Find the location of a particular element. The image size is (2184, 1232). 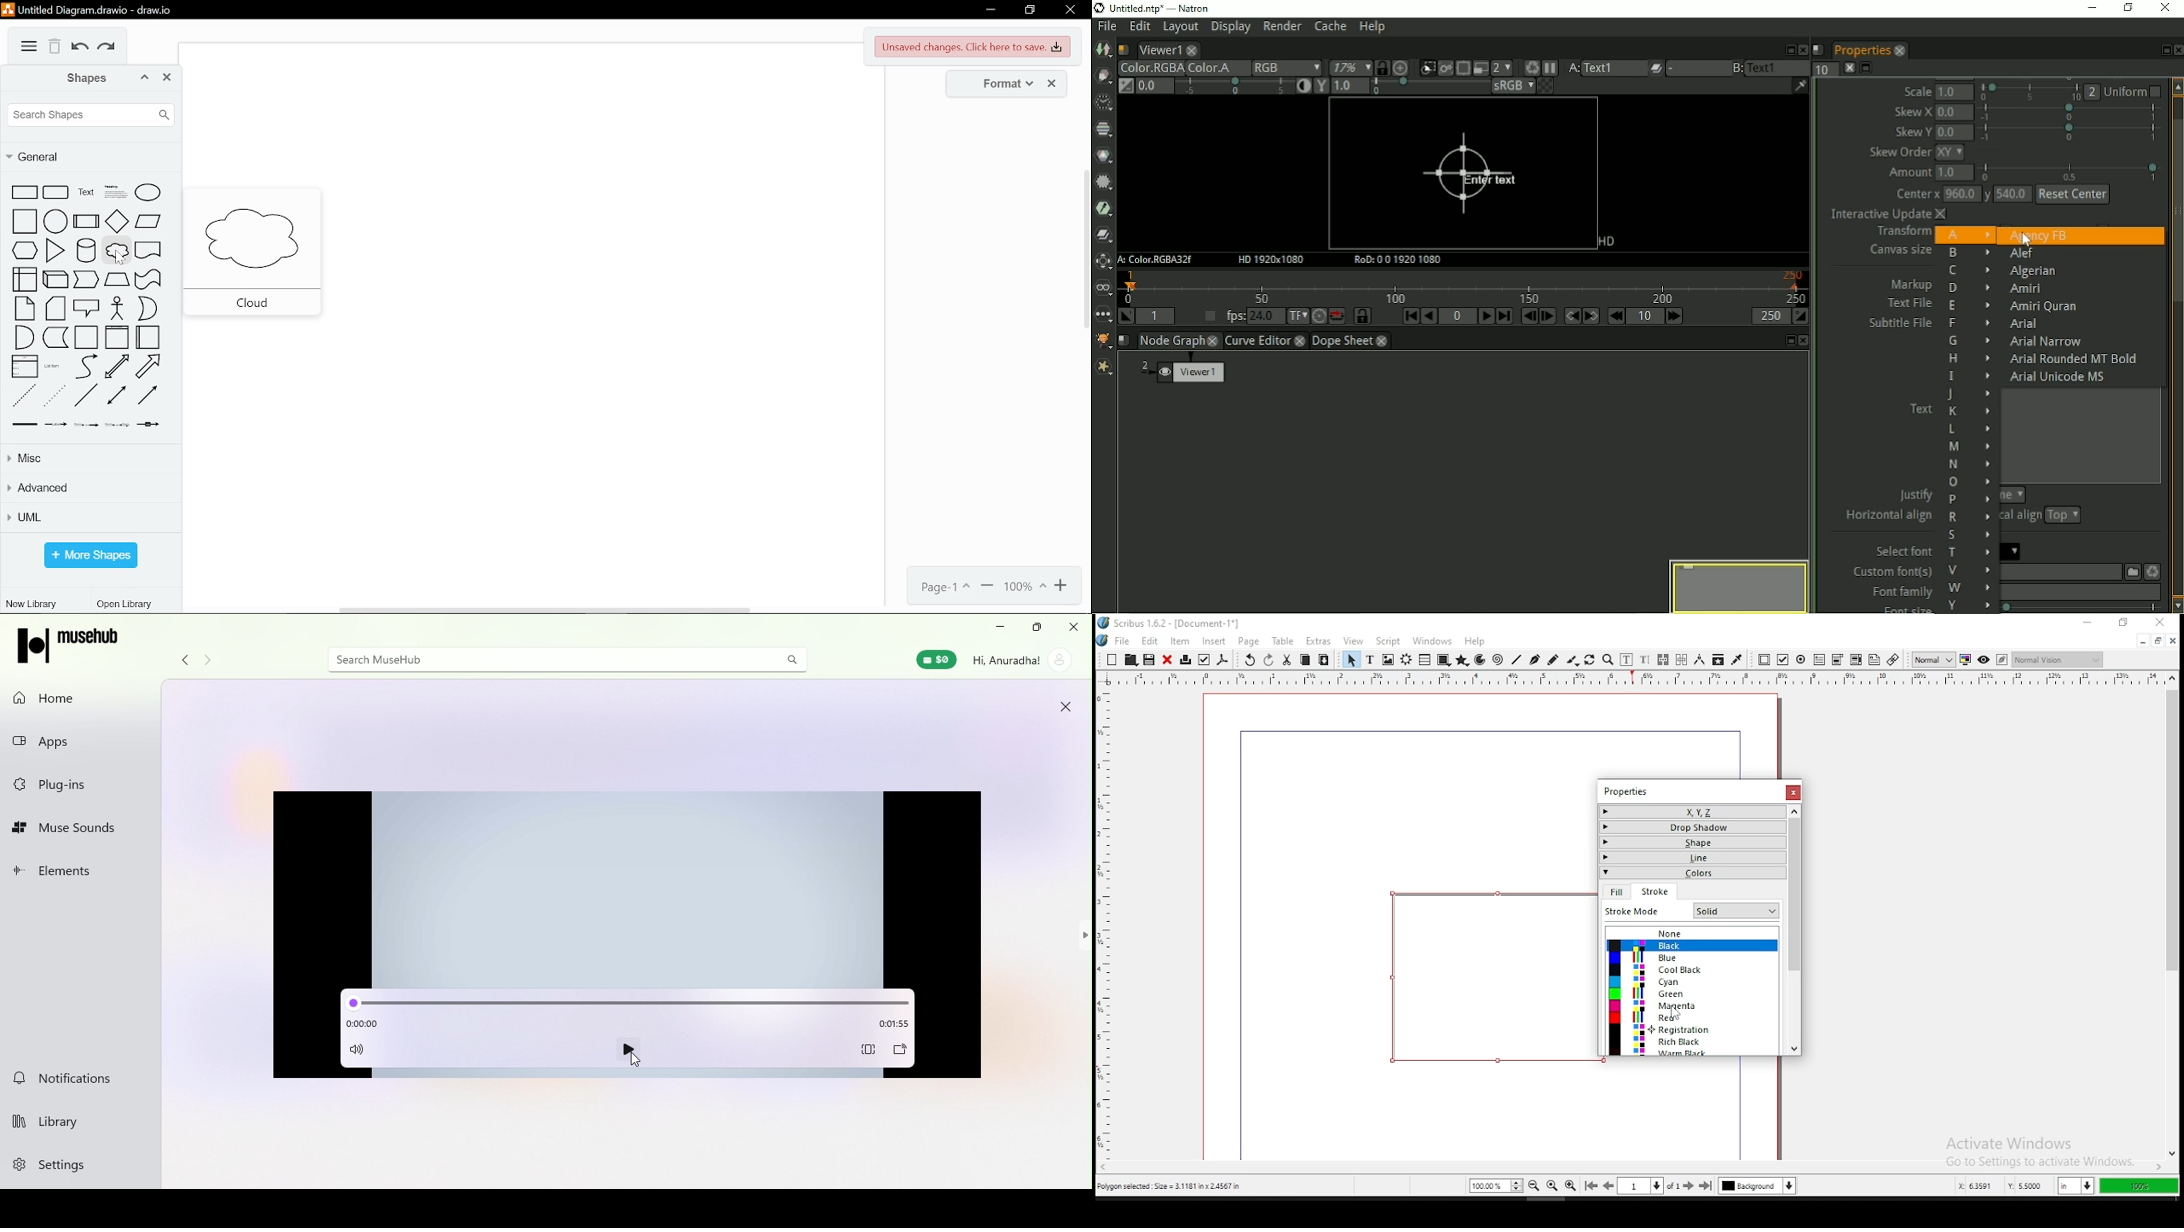

Untitled Diagram.drawio - draw.io is located at coordinates (96, 10).